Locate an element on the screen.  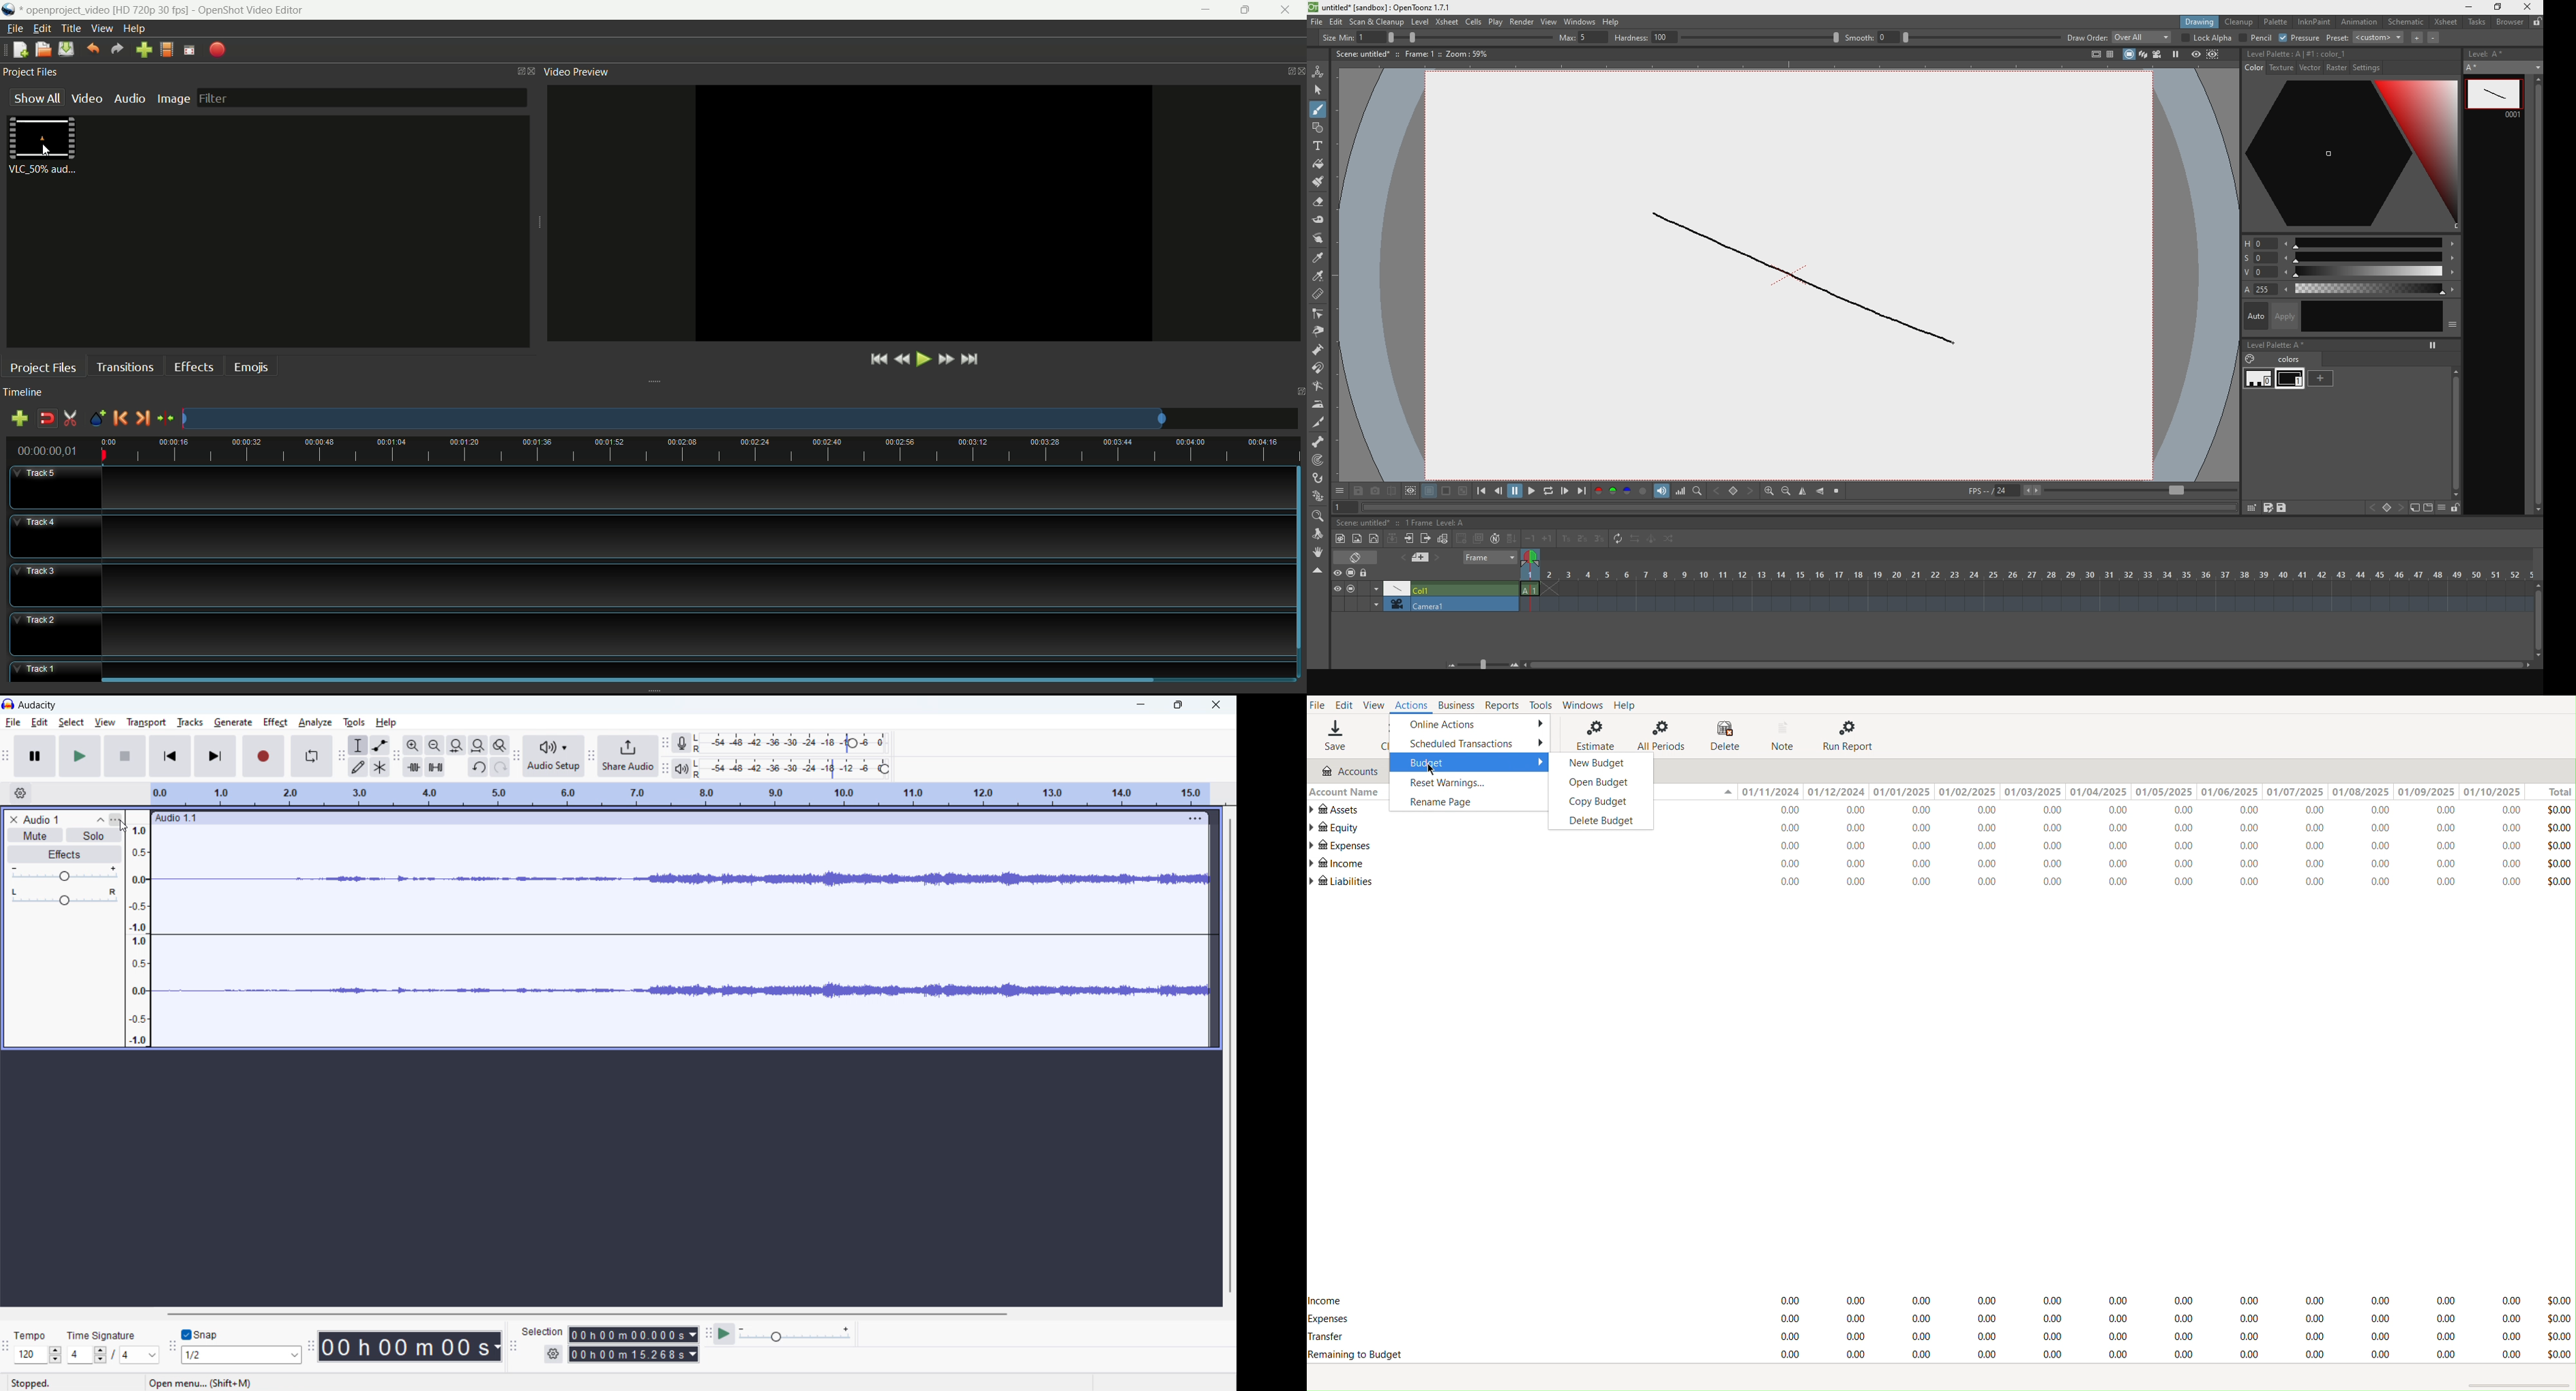
cells is located at coordinates (1473, 22).